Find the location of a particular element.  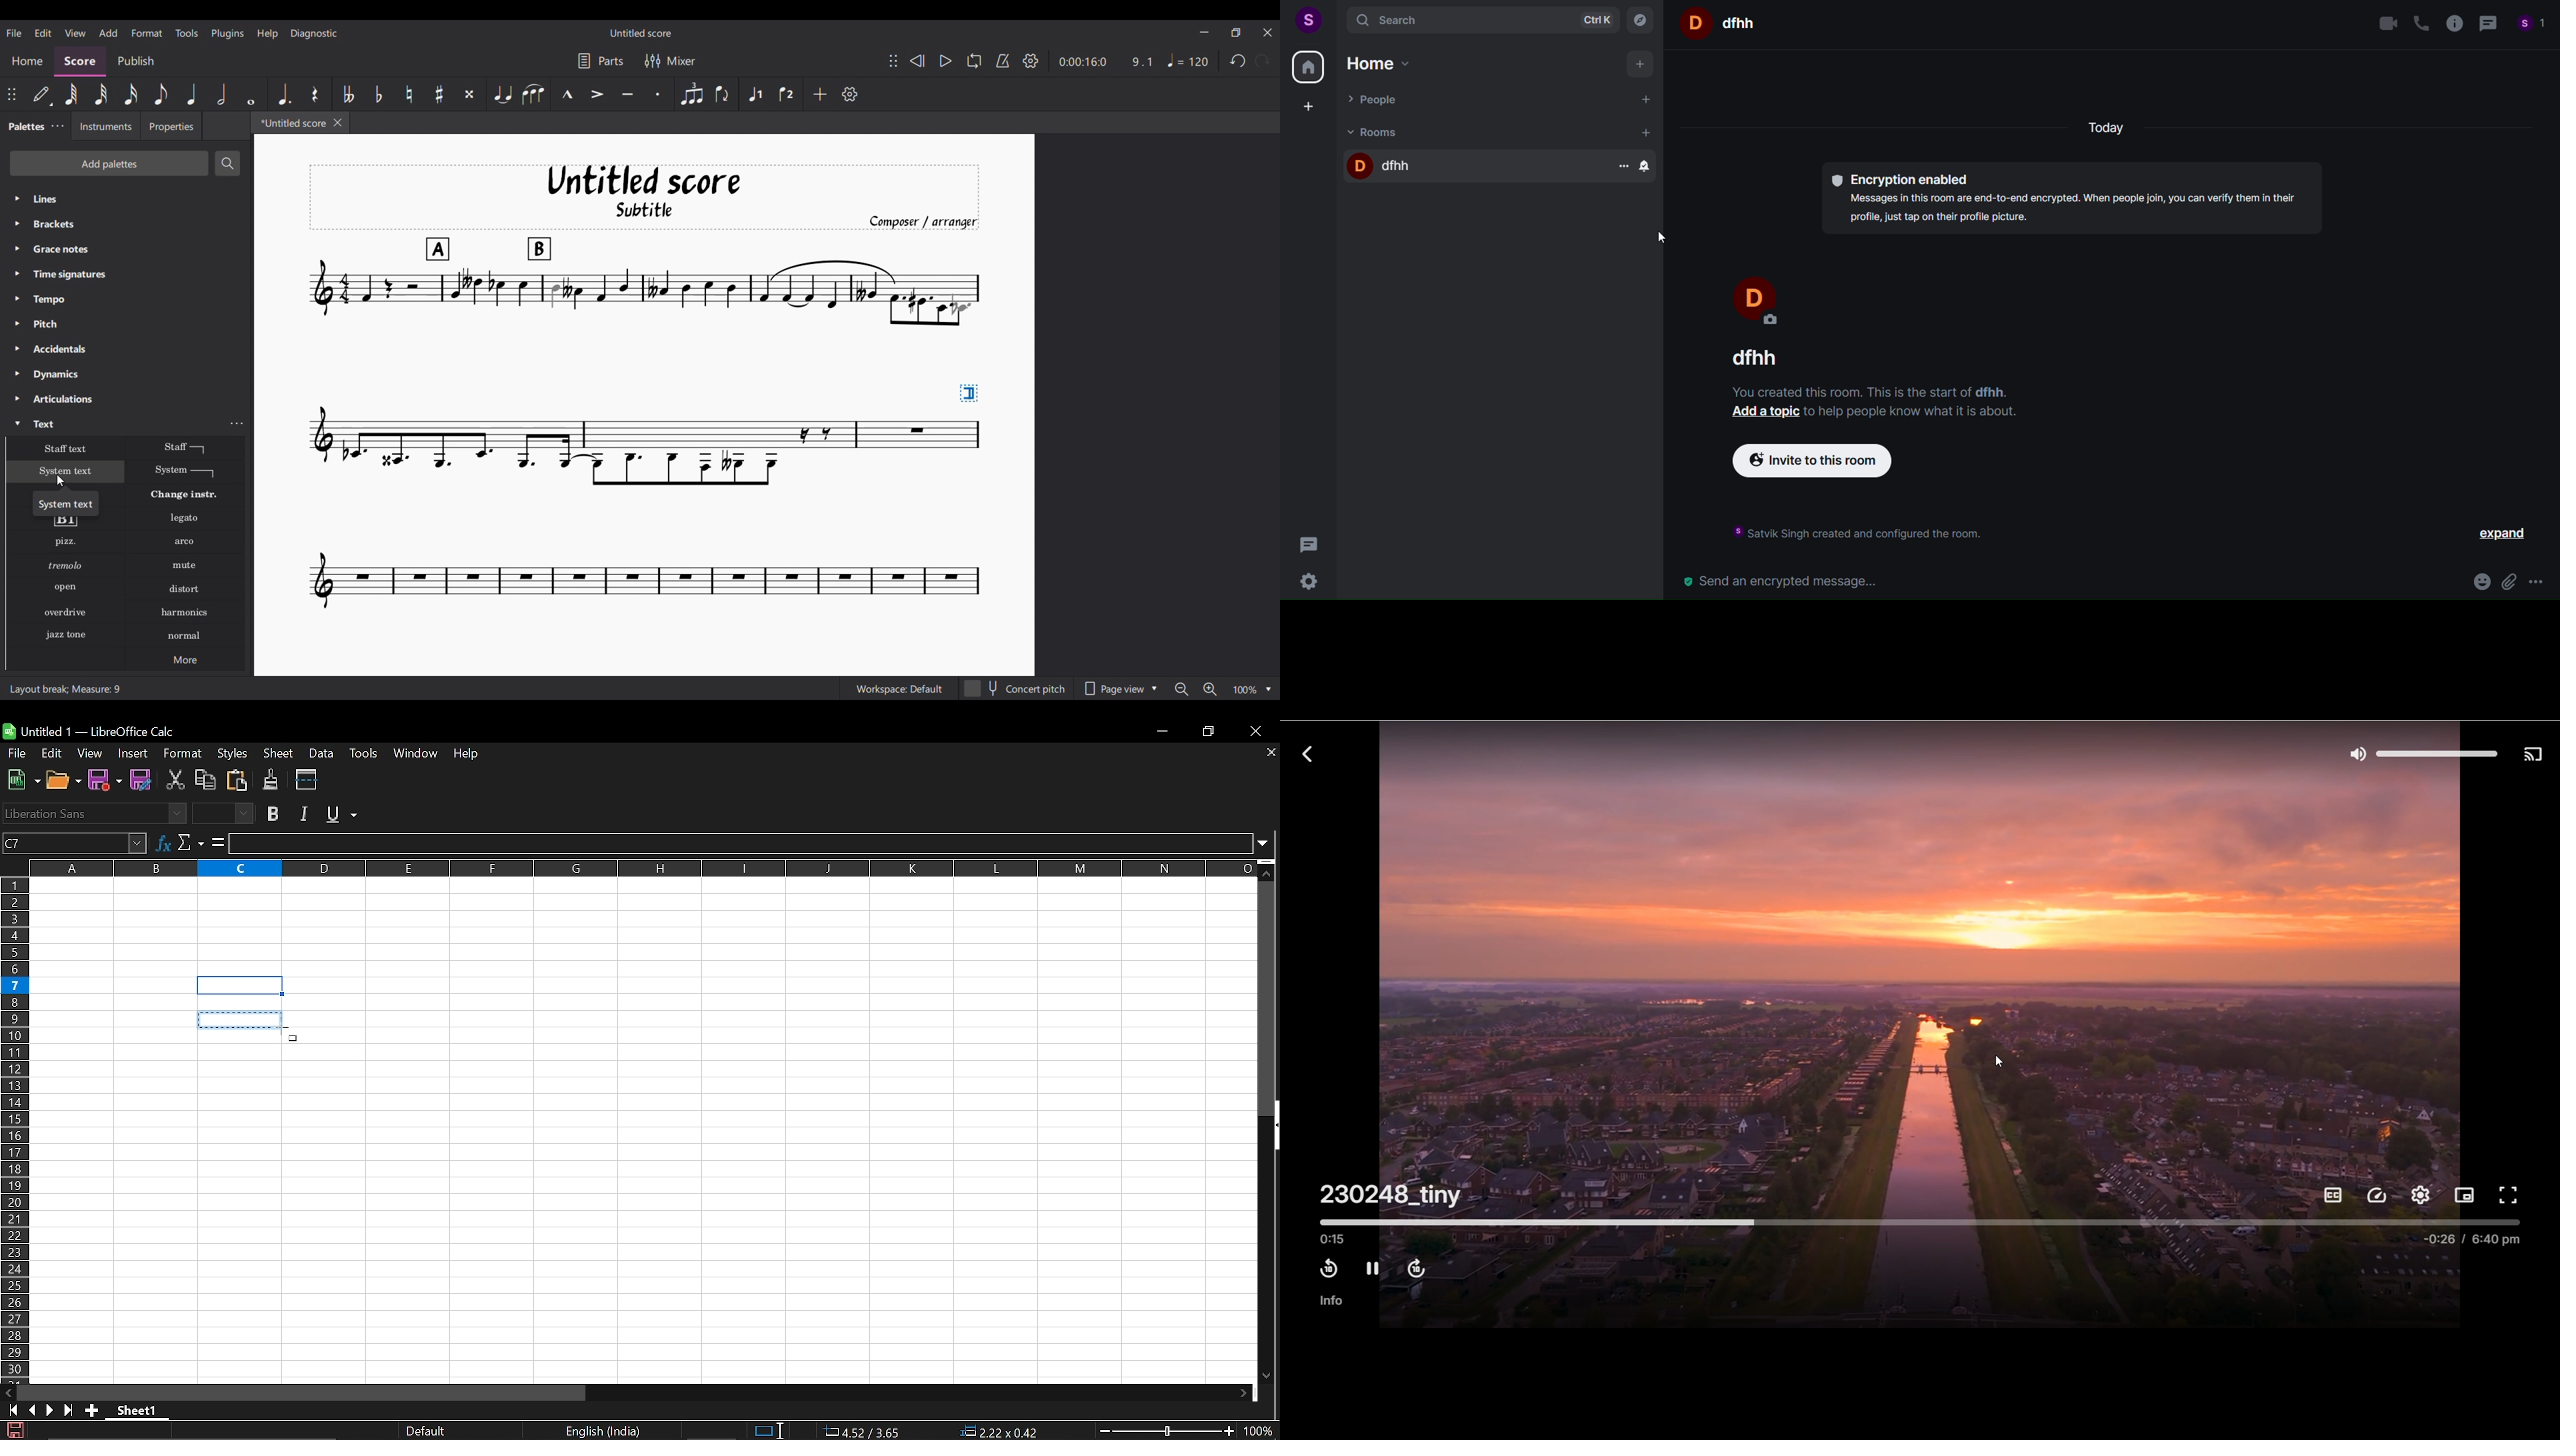

Help menu is located at coordinates (267, 33).